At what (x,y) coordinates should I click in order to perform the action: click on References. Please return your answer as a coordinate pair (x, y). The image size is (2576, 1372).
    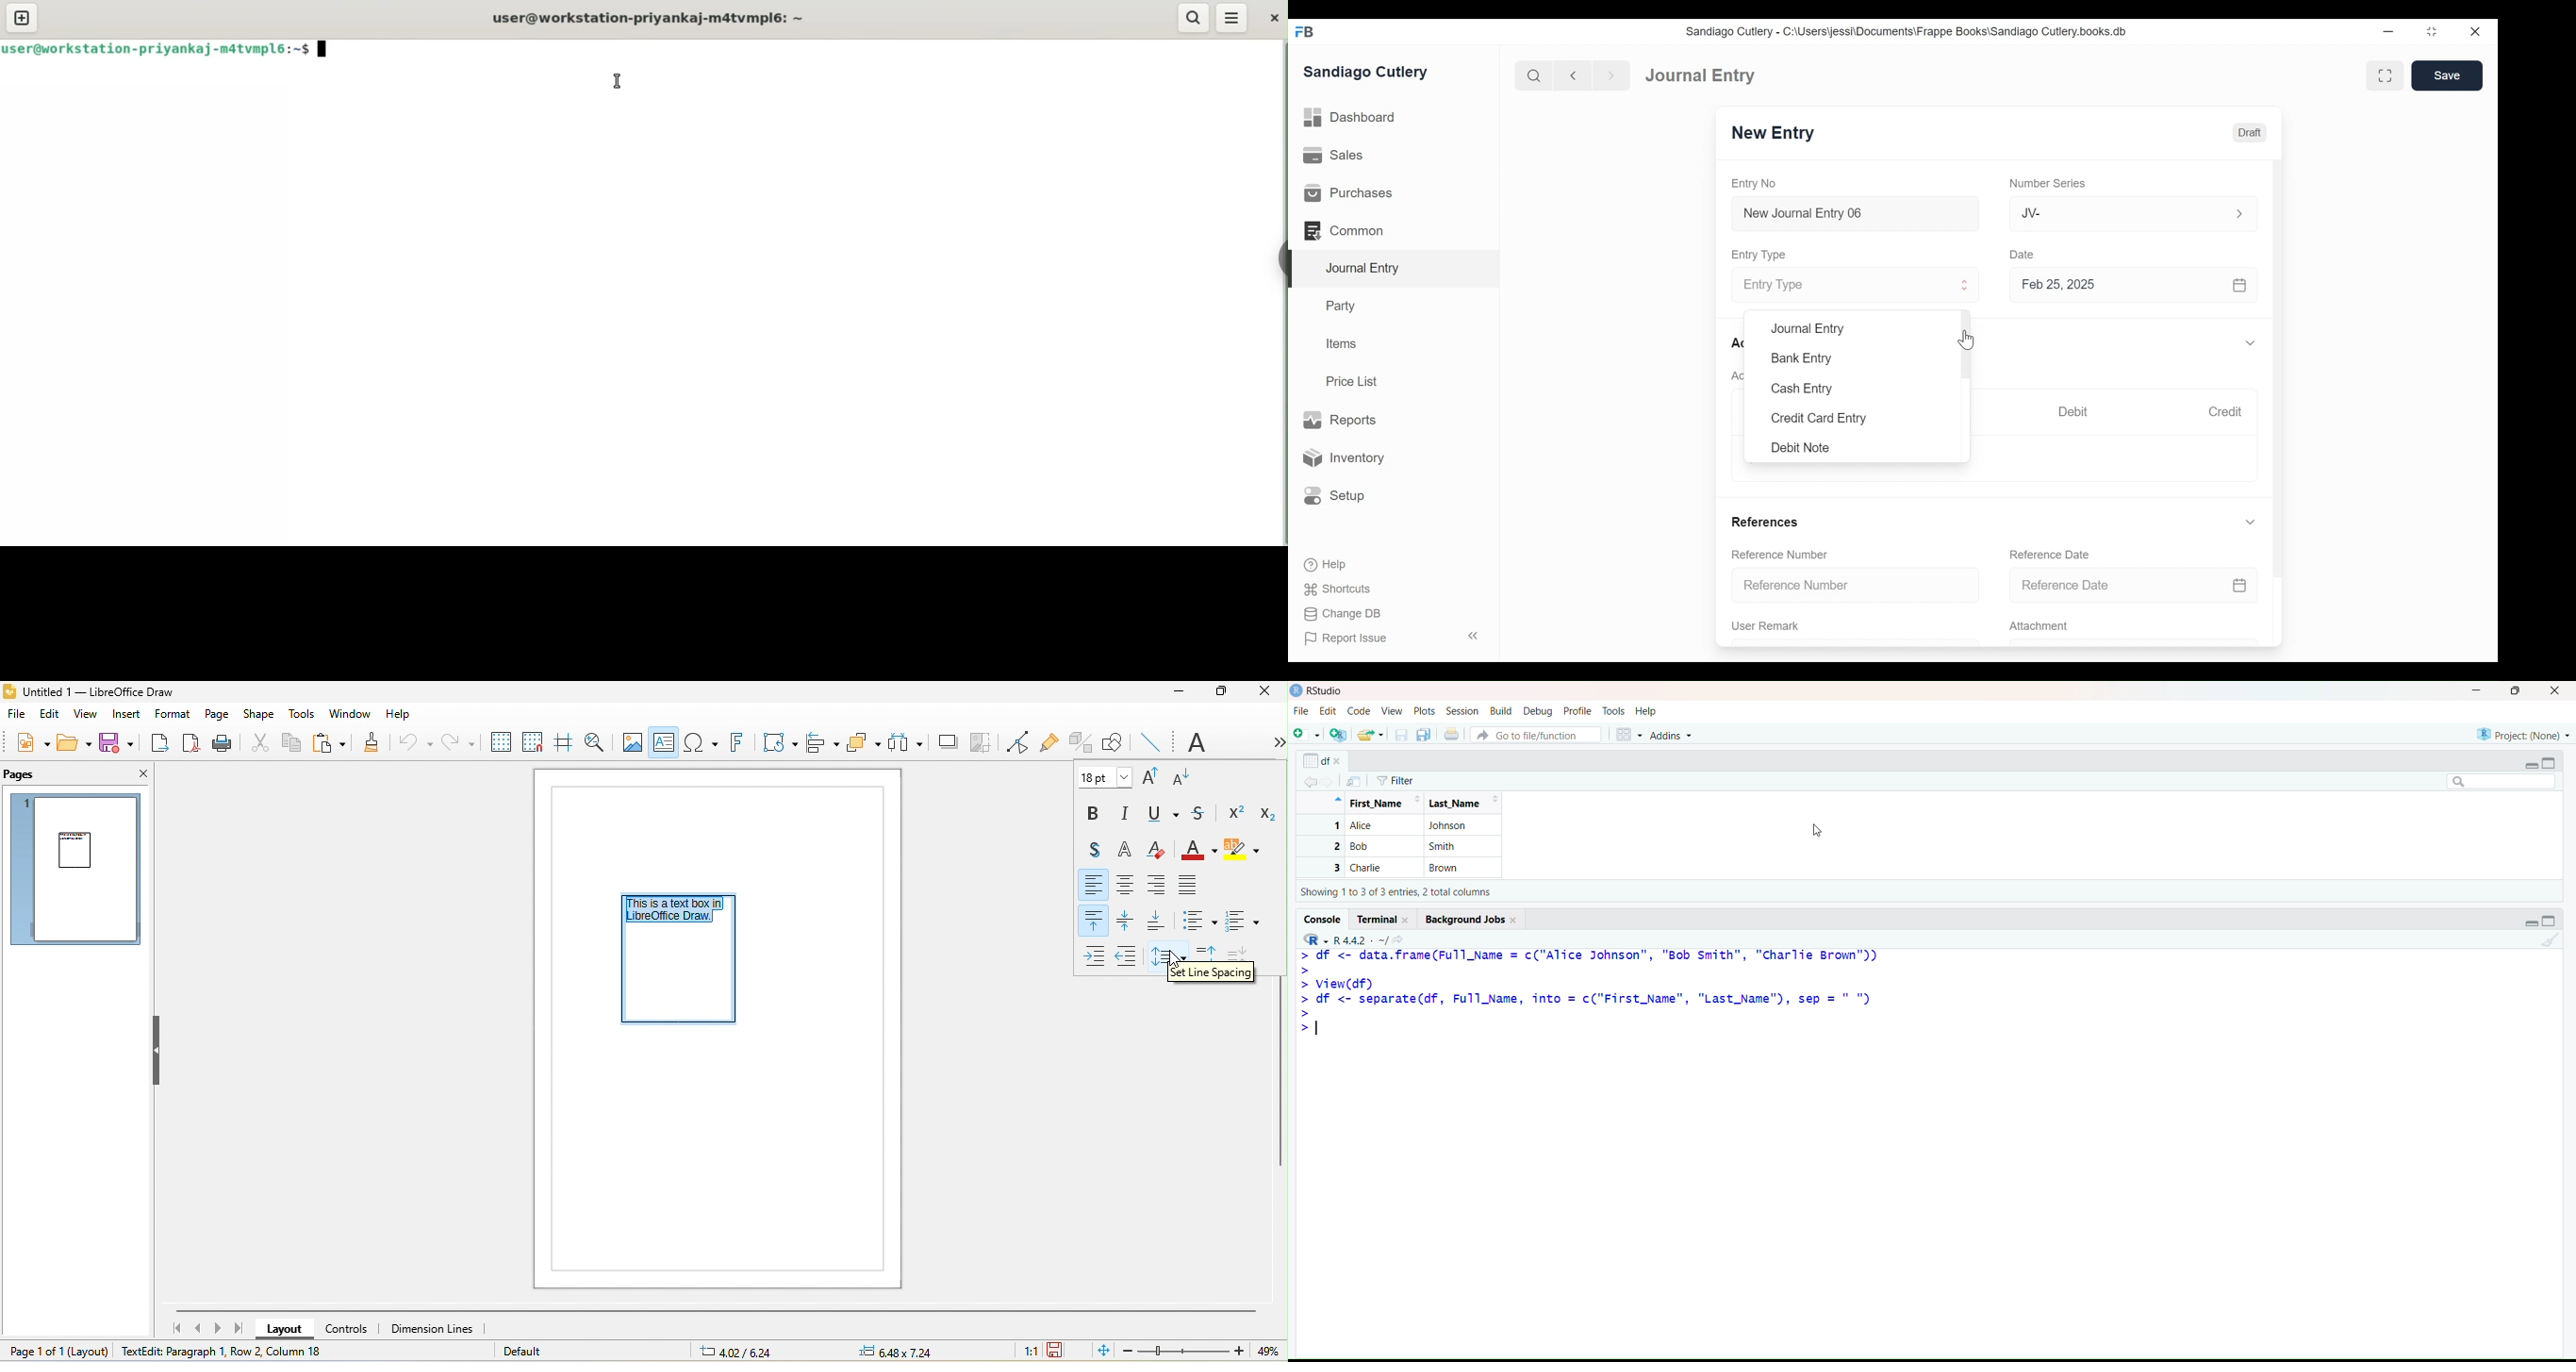
    Looking at the image, I should click on (1765, 521).